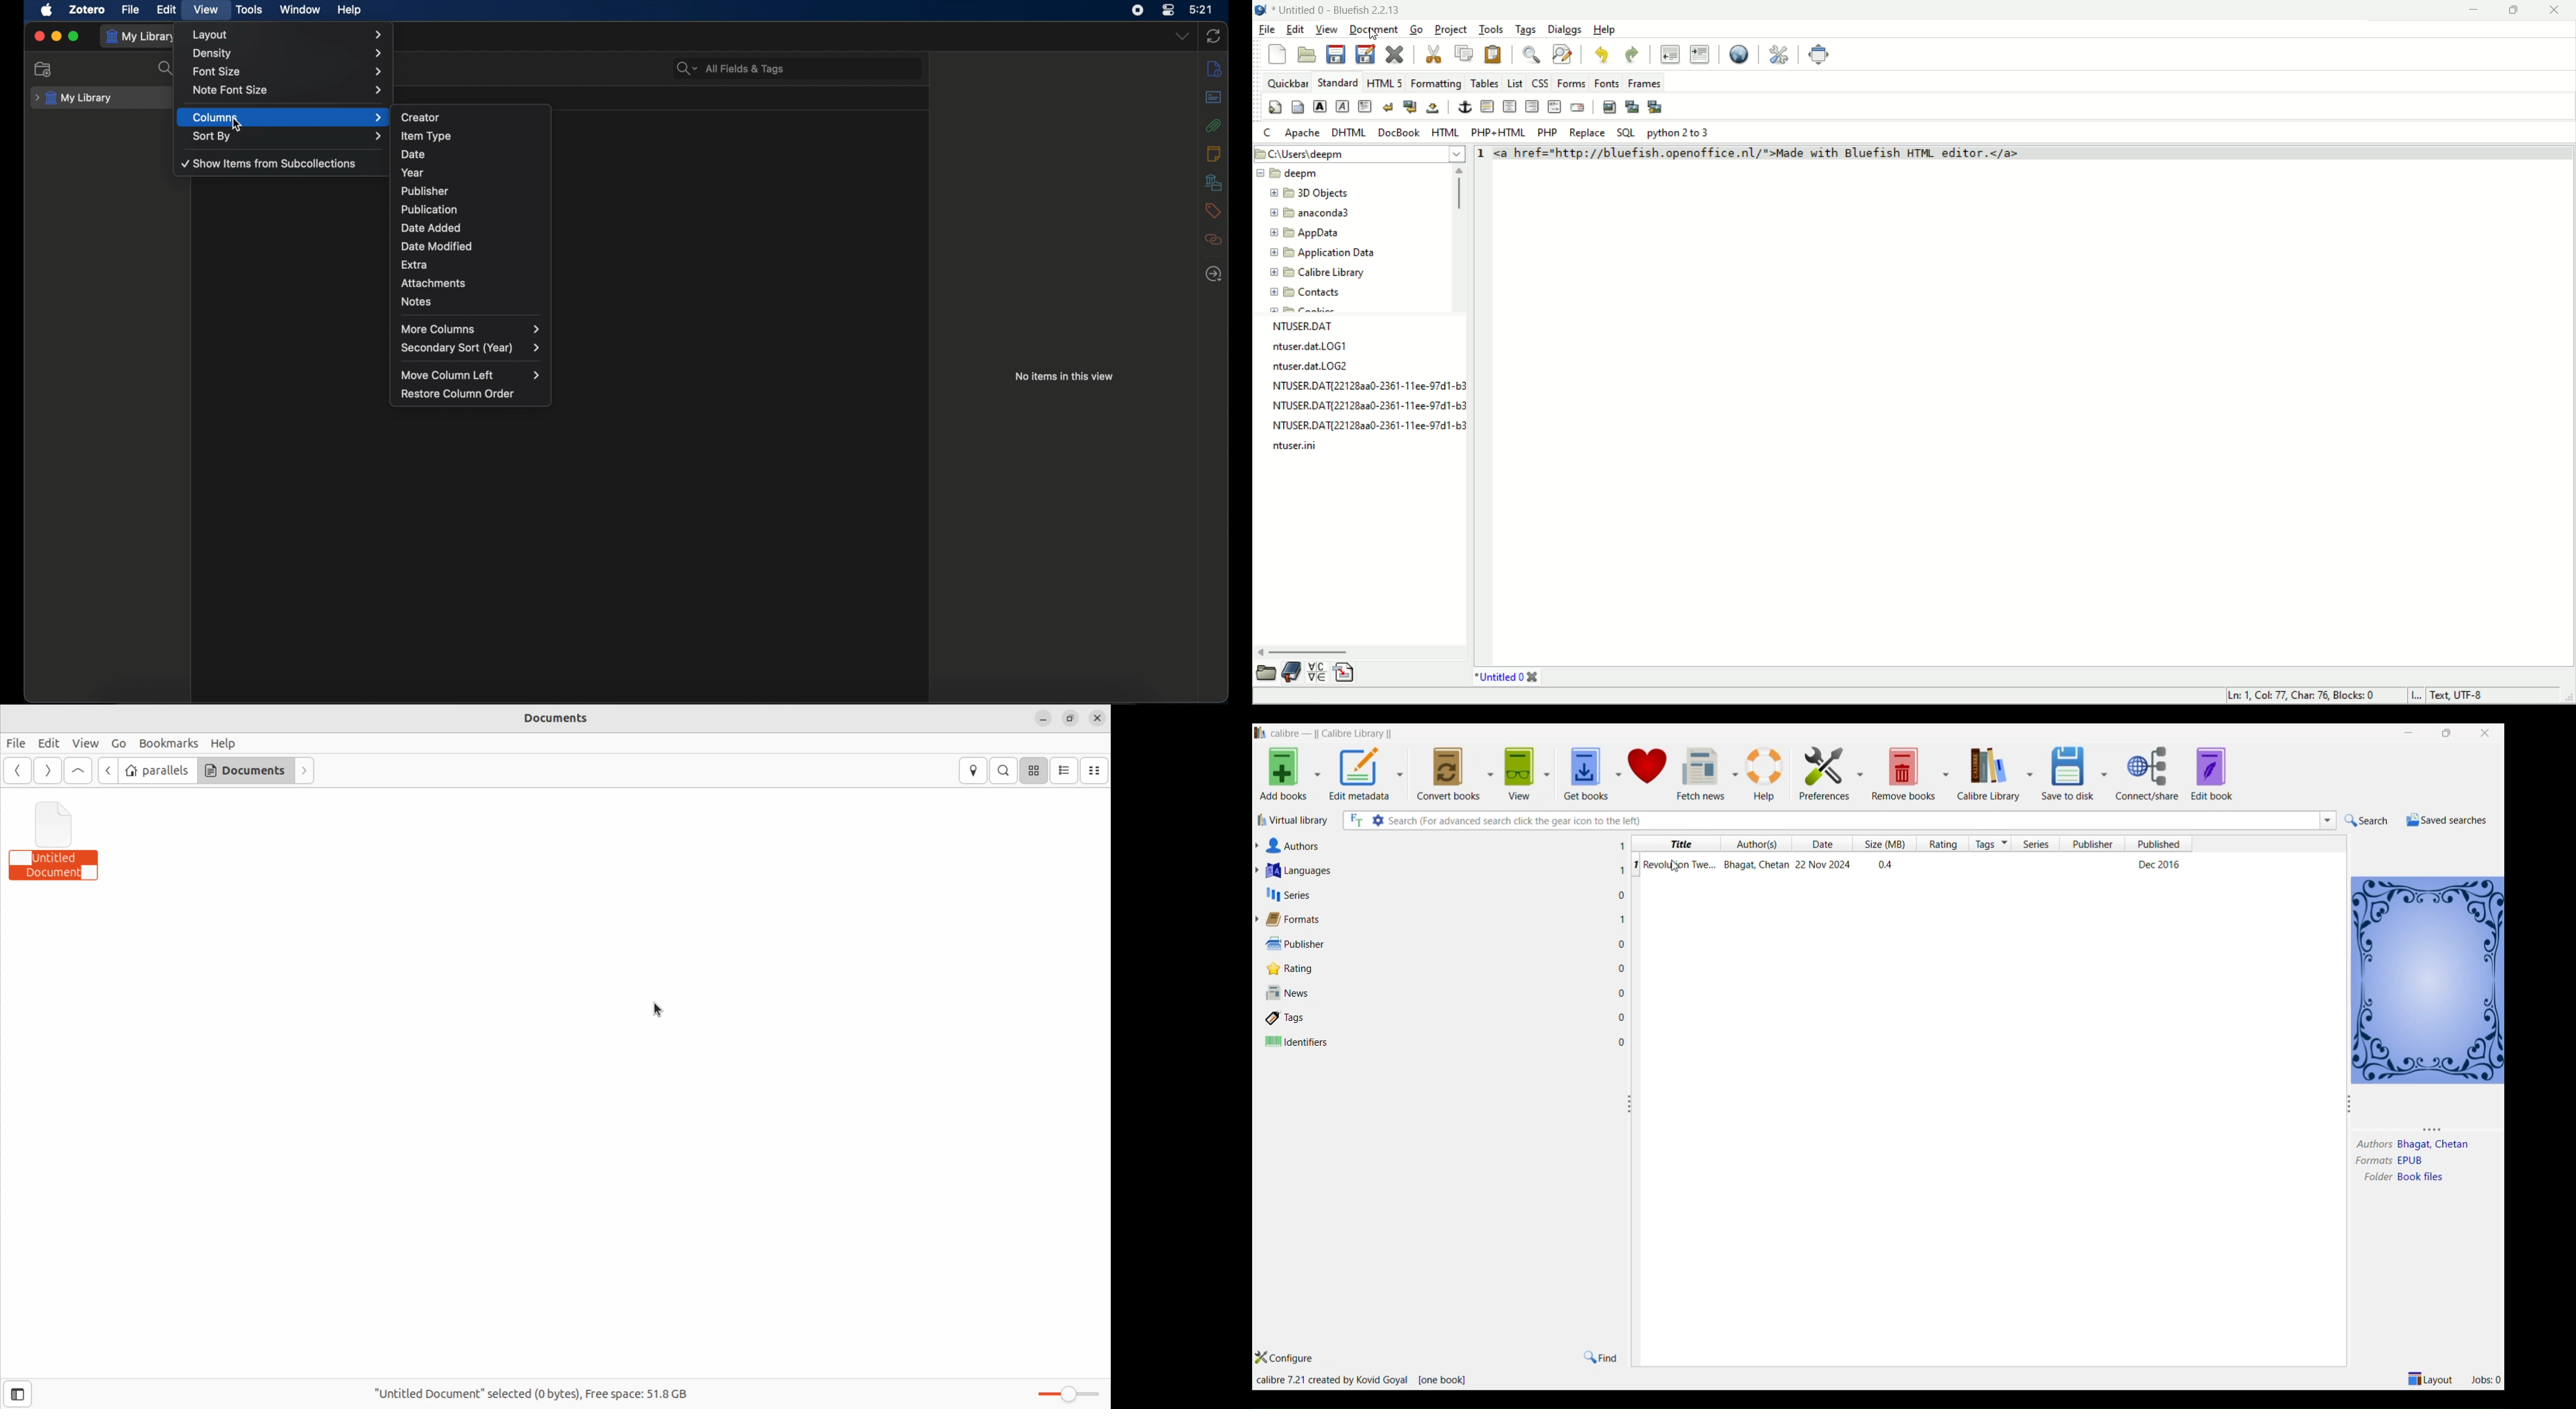  What do you see at coordinates (157, 771) in the screenshot?
I see `parallels` at bounding box center [157, 771].